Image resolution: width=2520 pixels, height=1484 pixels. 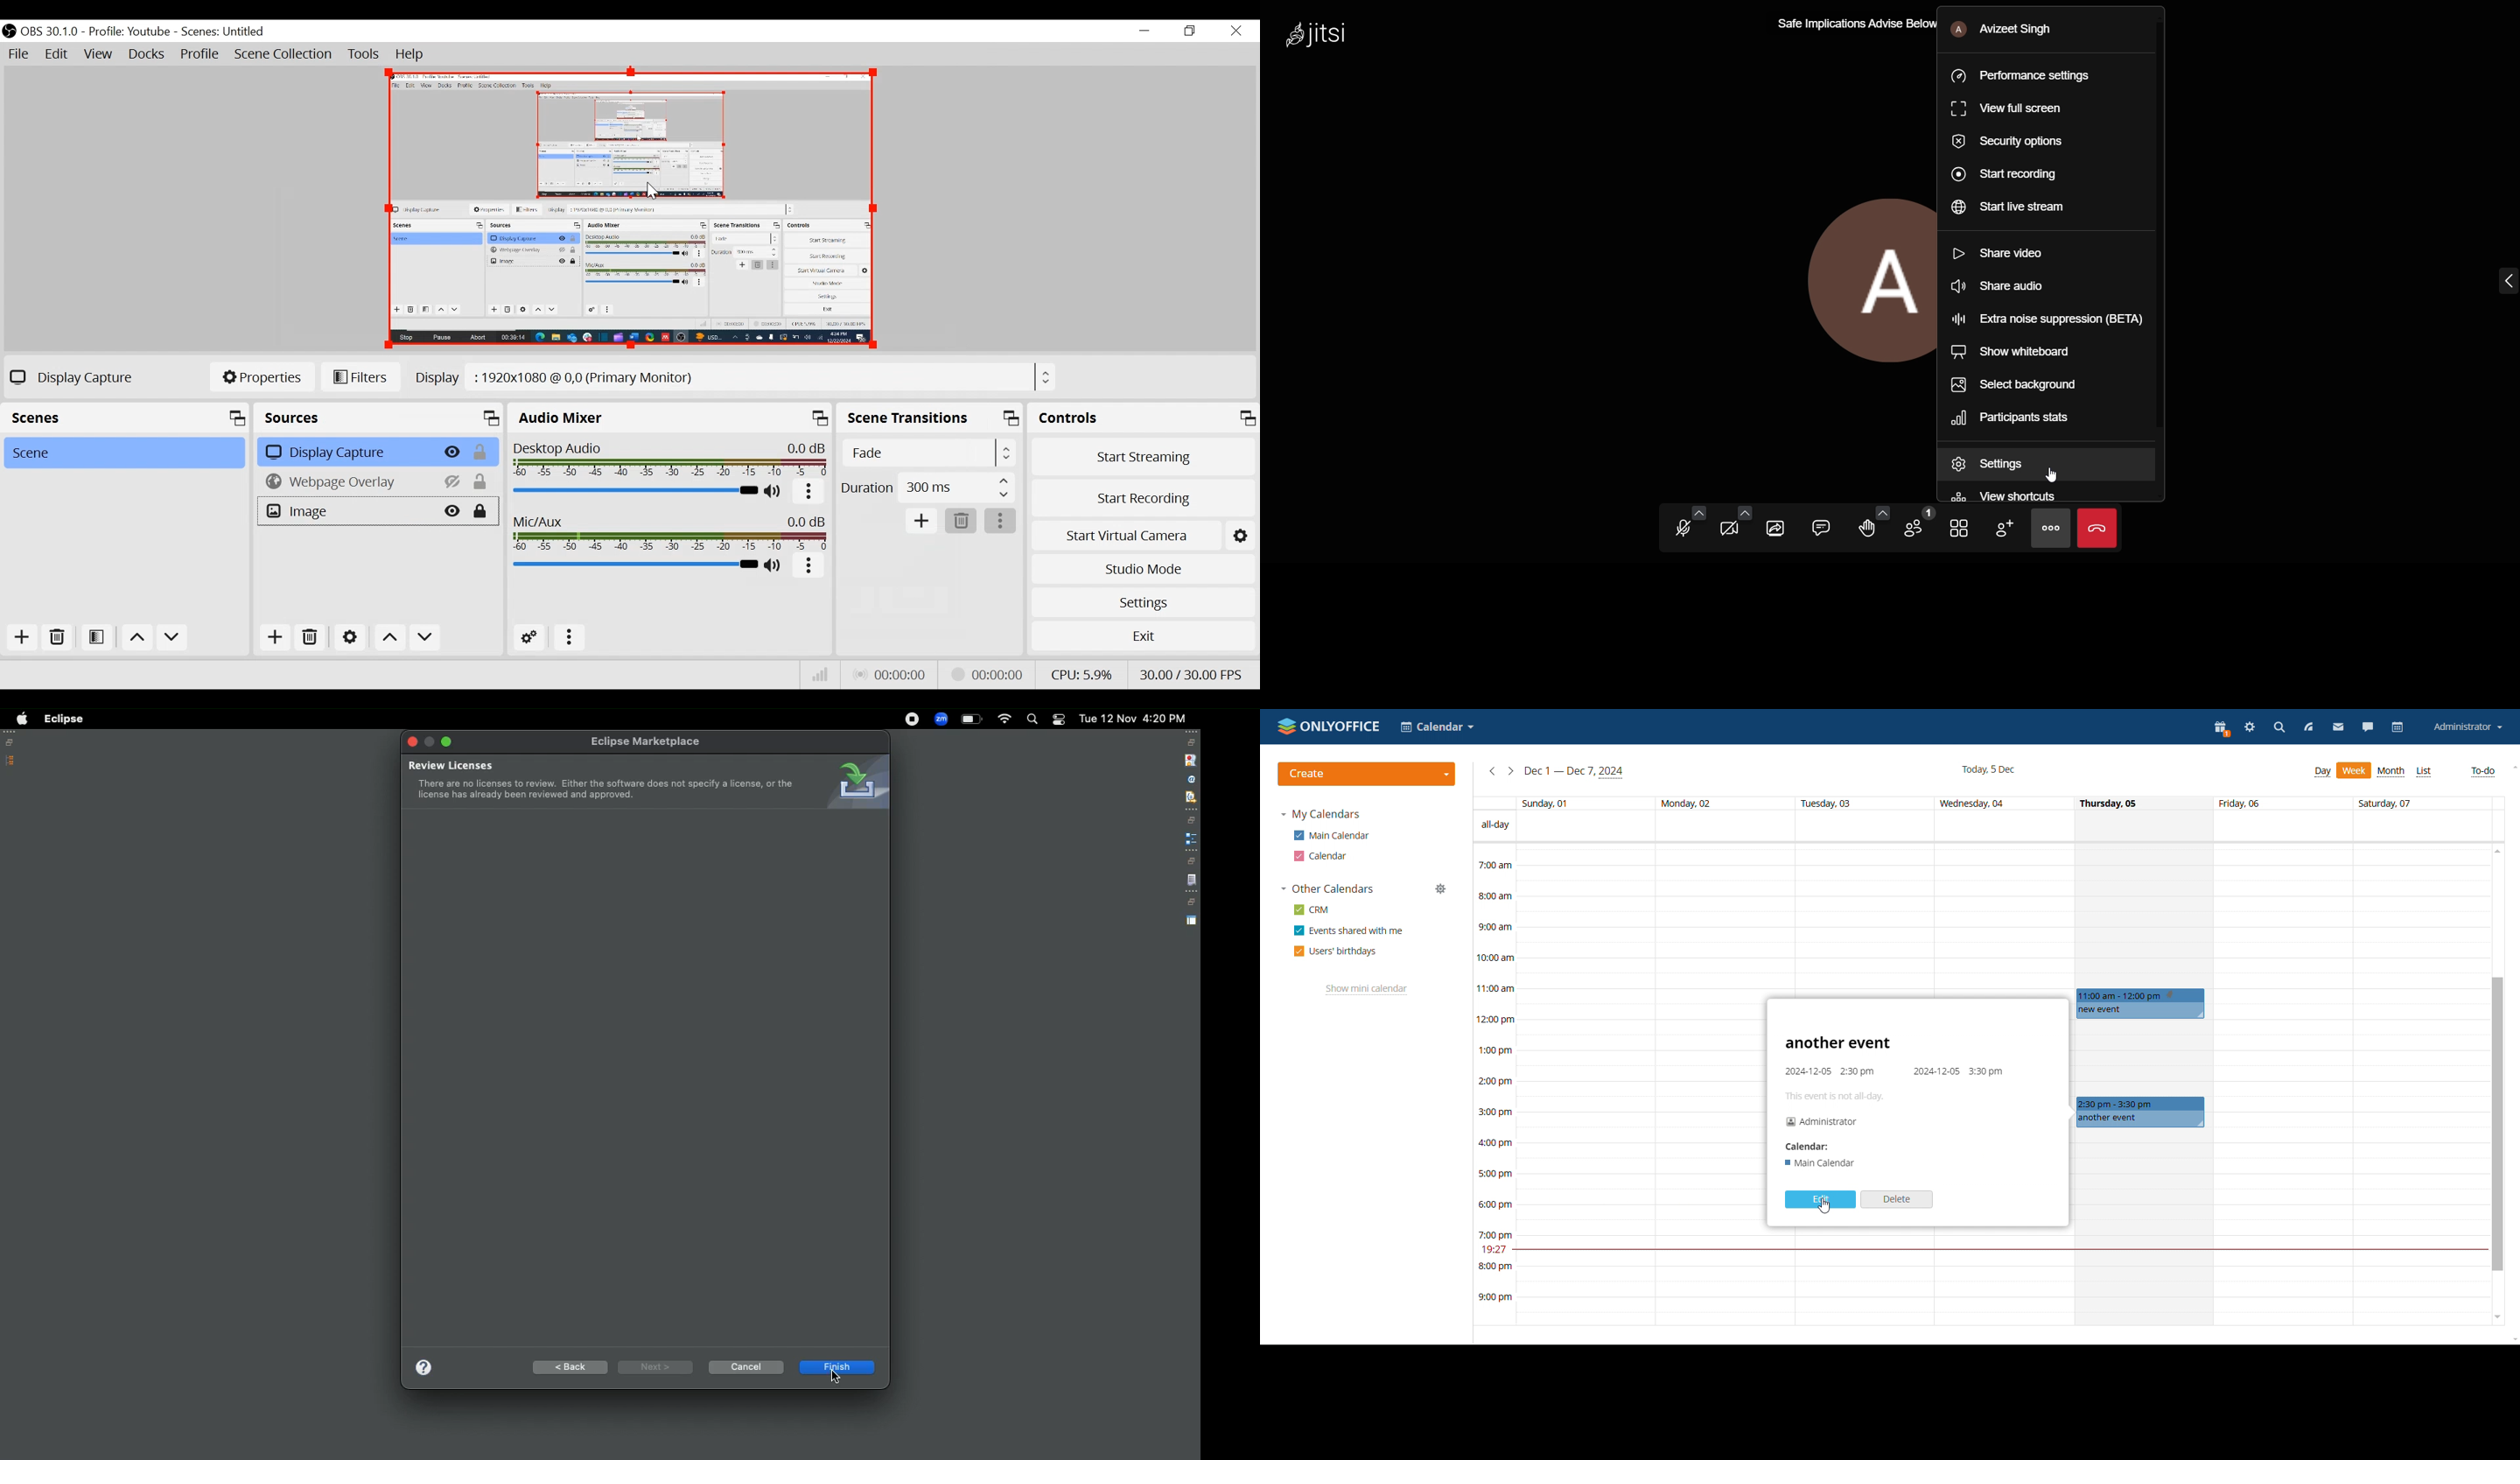 What do you see at coordinates (364, 54) in the screenshot?
I see `Tools` at bounding box center [364, 54].